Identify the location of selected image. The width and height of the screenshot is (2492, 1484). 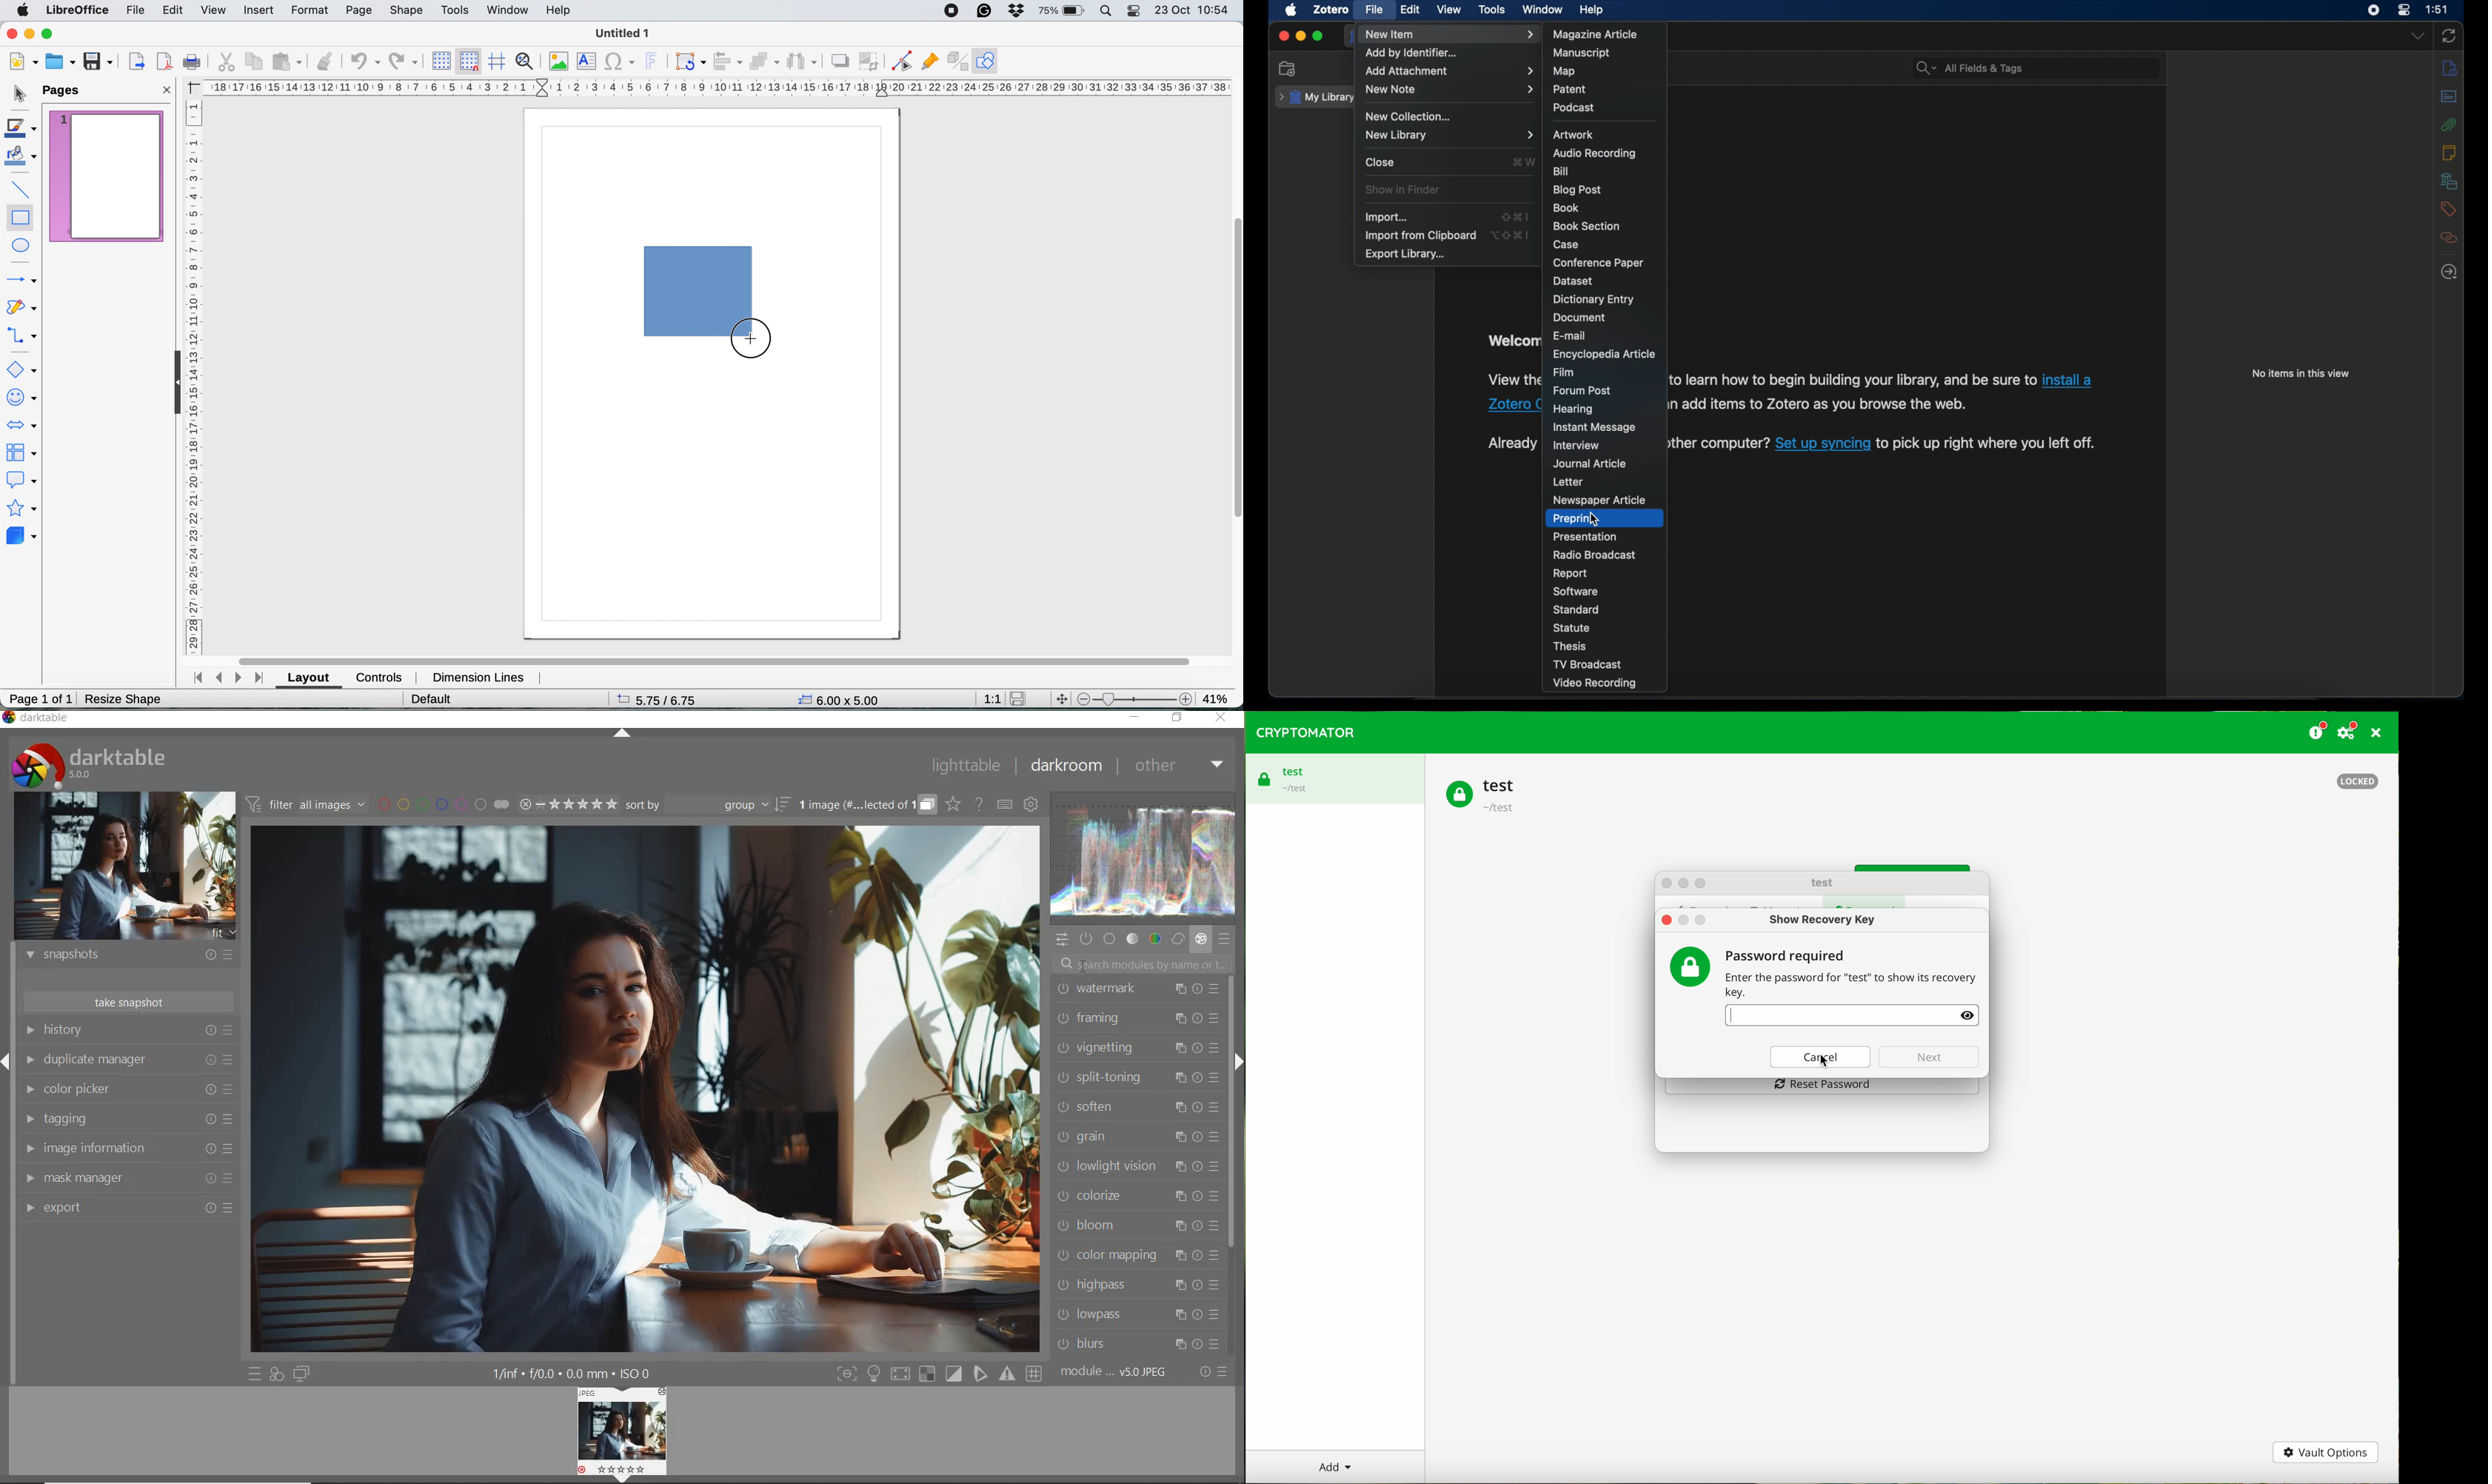
(643, 1089).